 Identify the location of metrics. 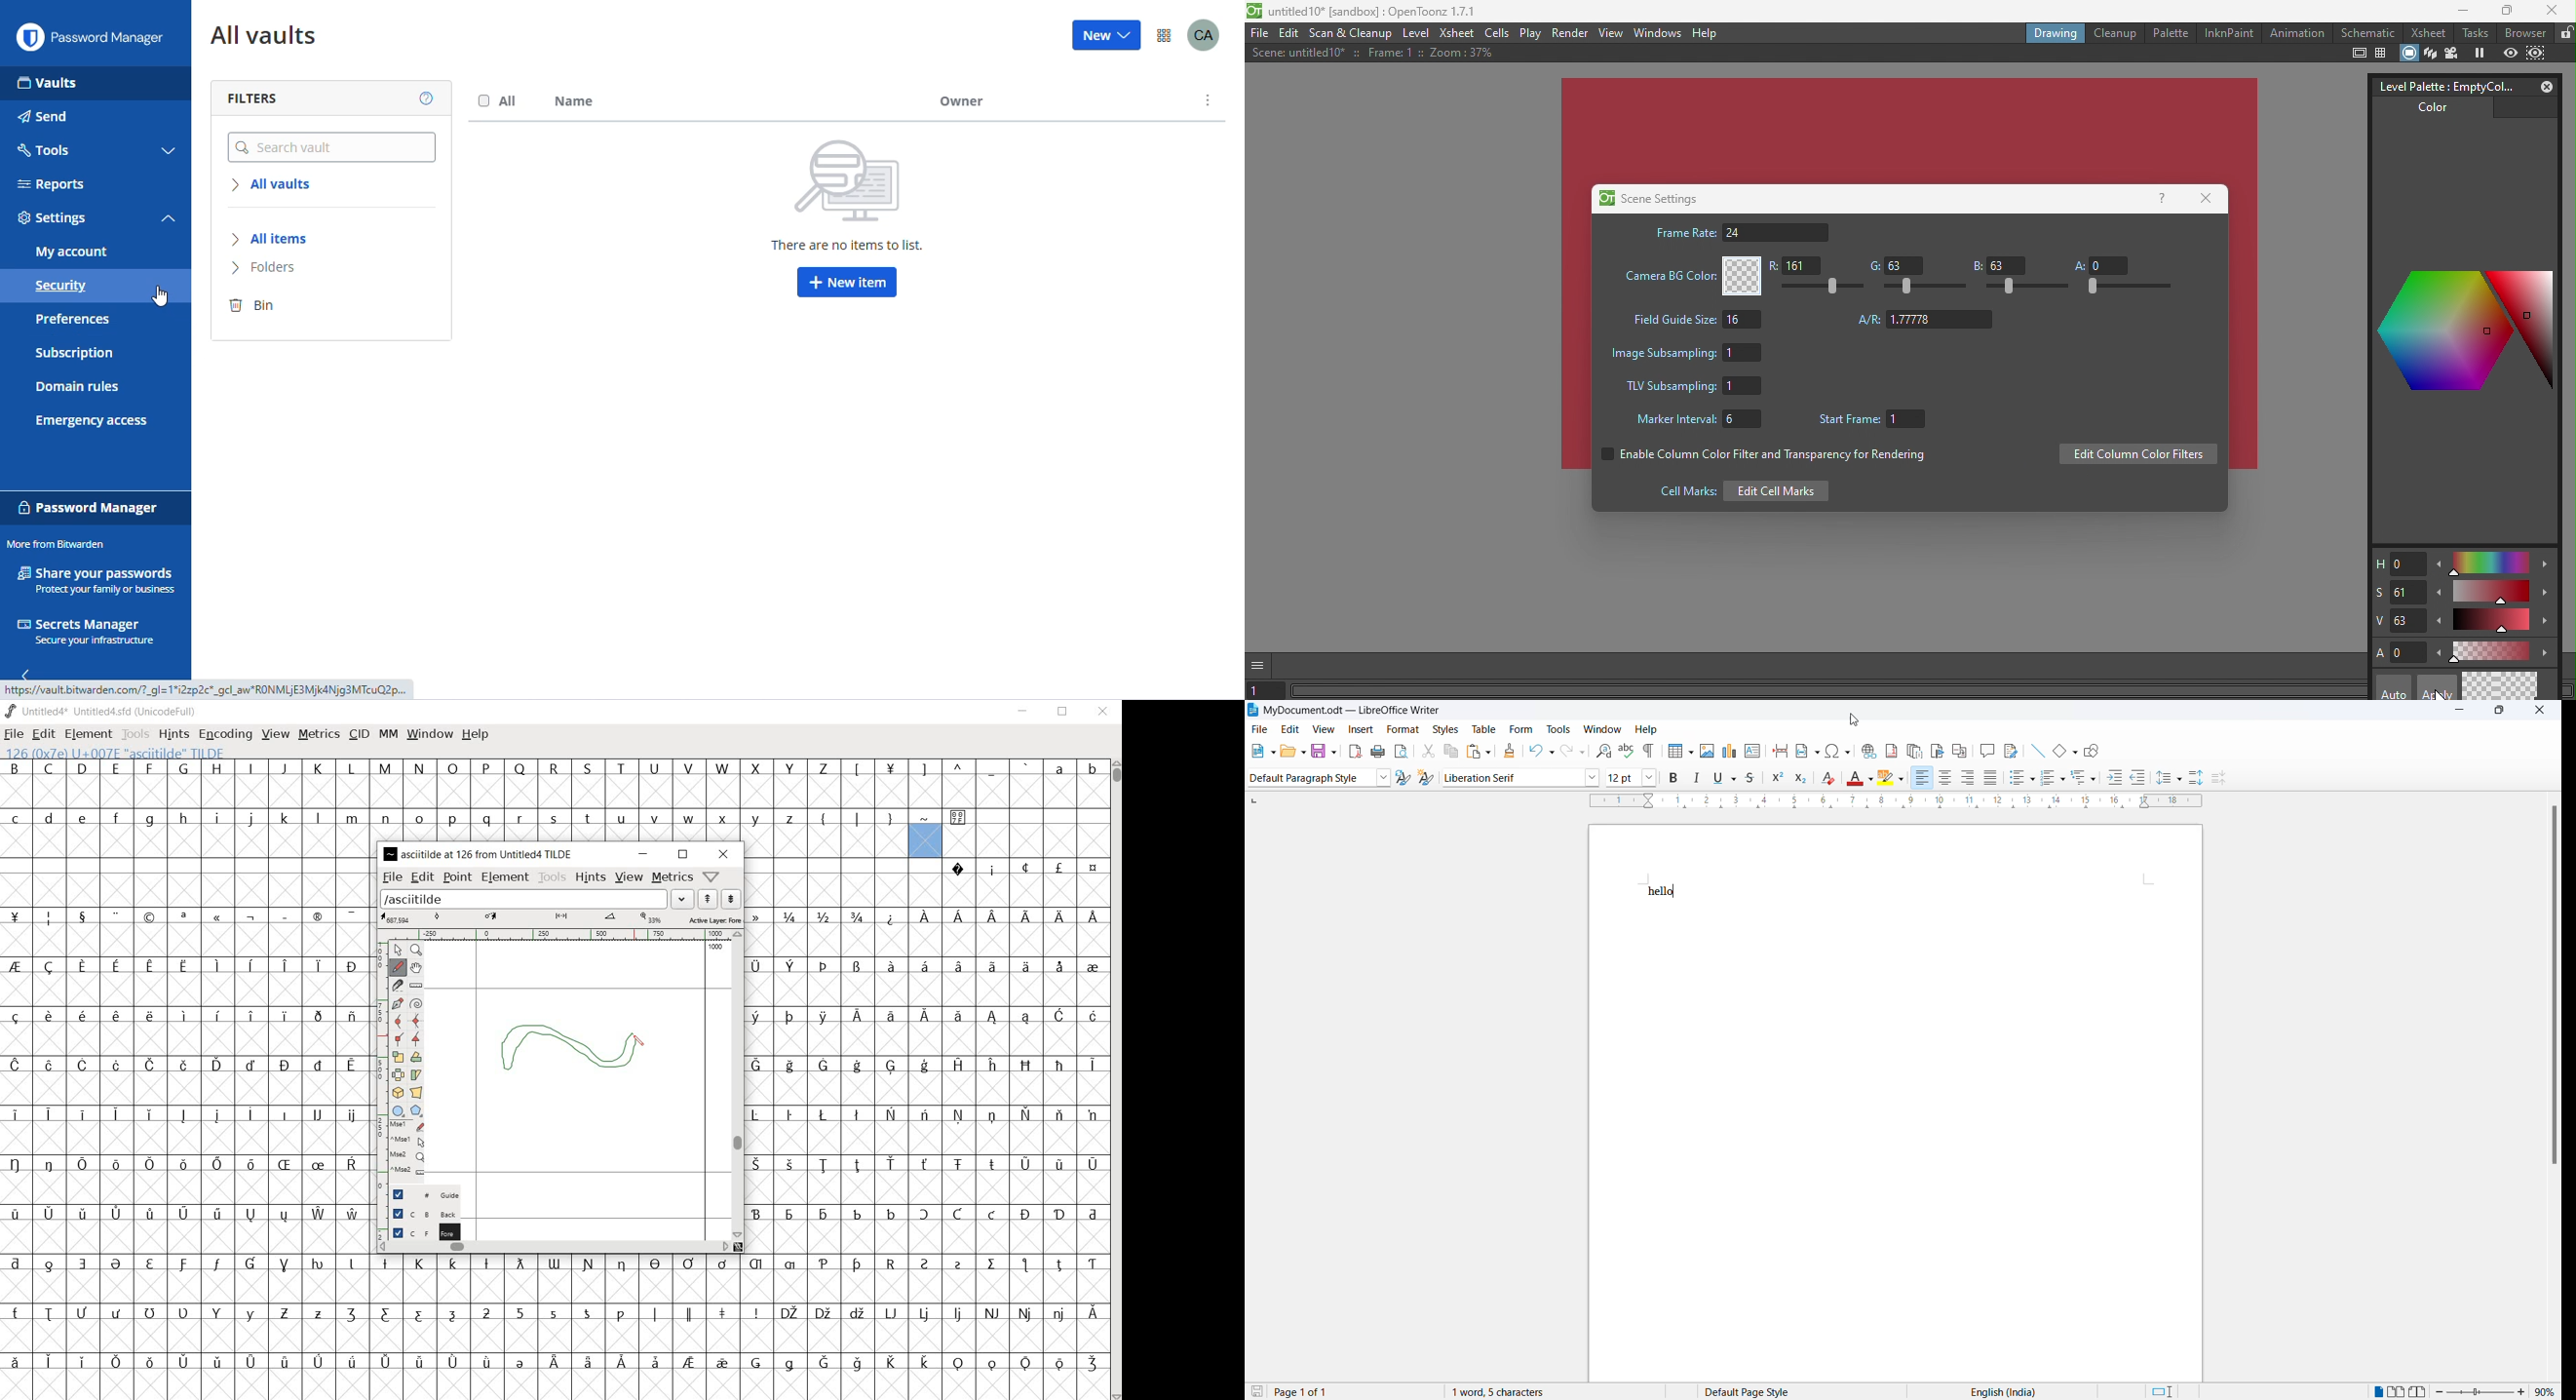
(672, 878).